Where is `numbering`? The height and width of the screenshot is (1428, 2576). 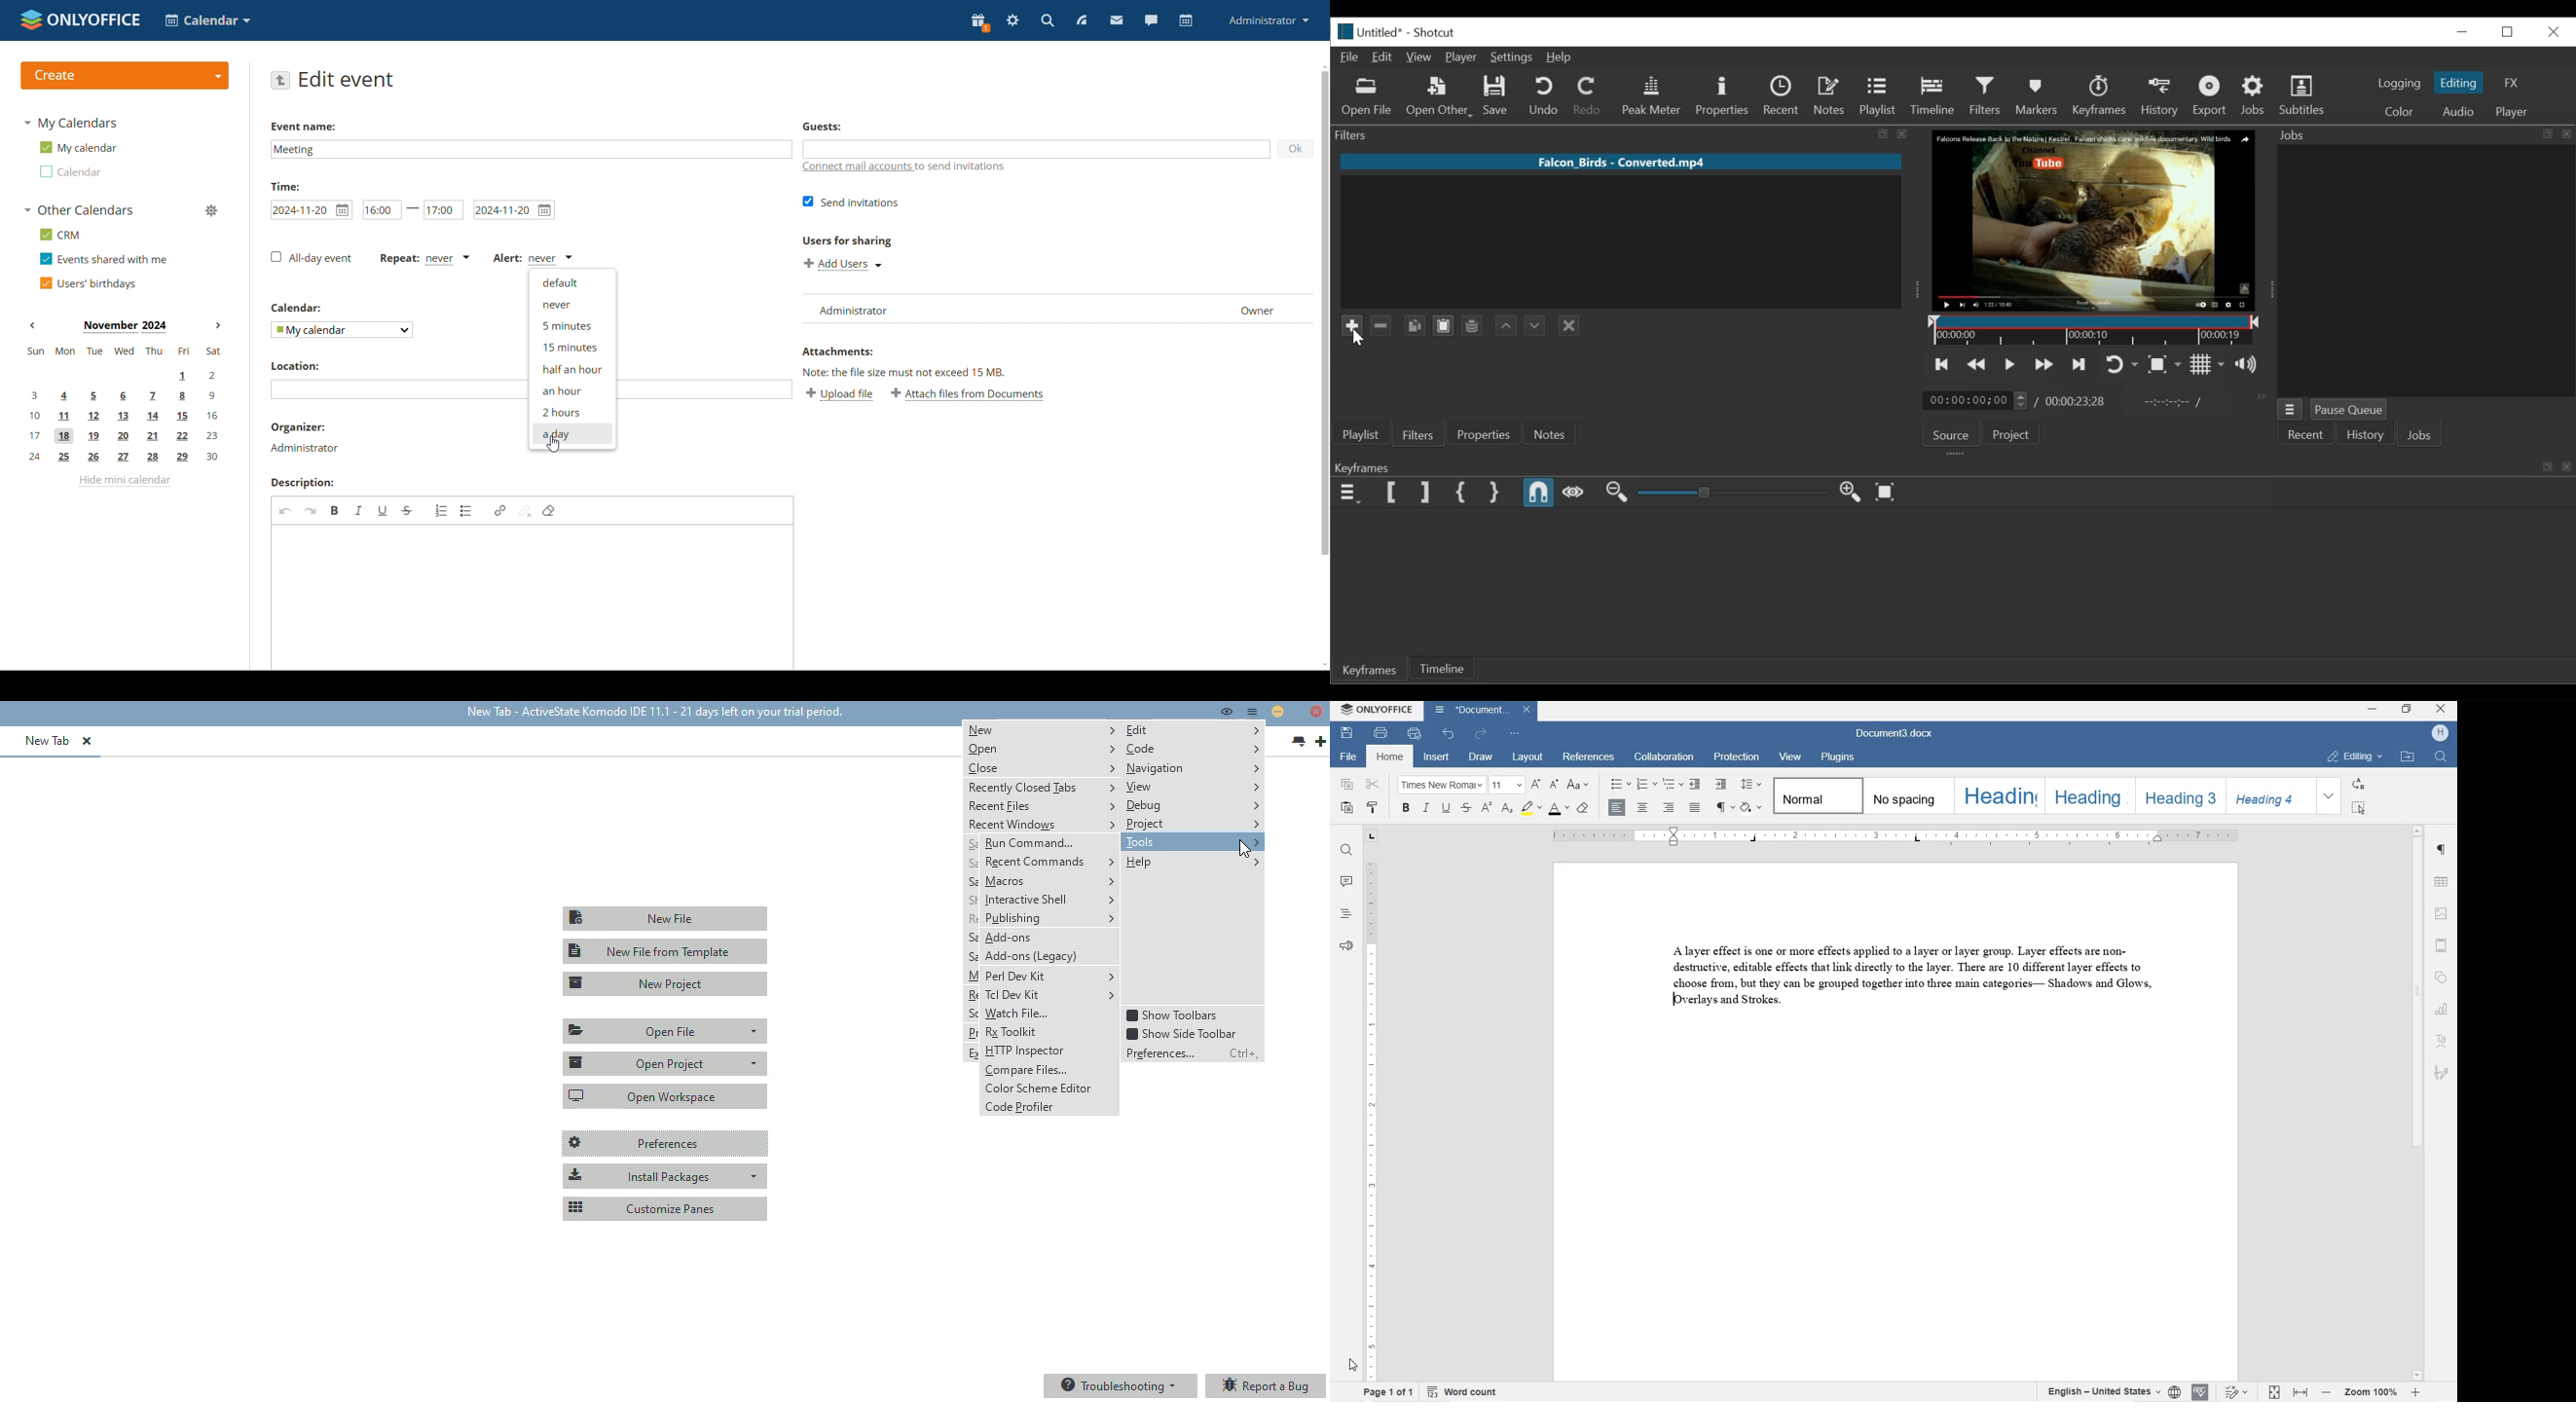
numbering is located at coordinates (1646, 785).